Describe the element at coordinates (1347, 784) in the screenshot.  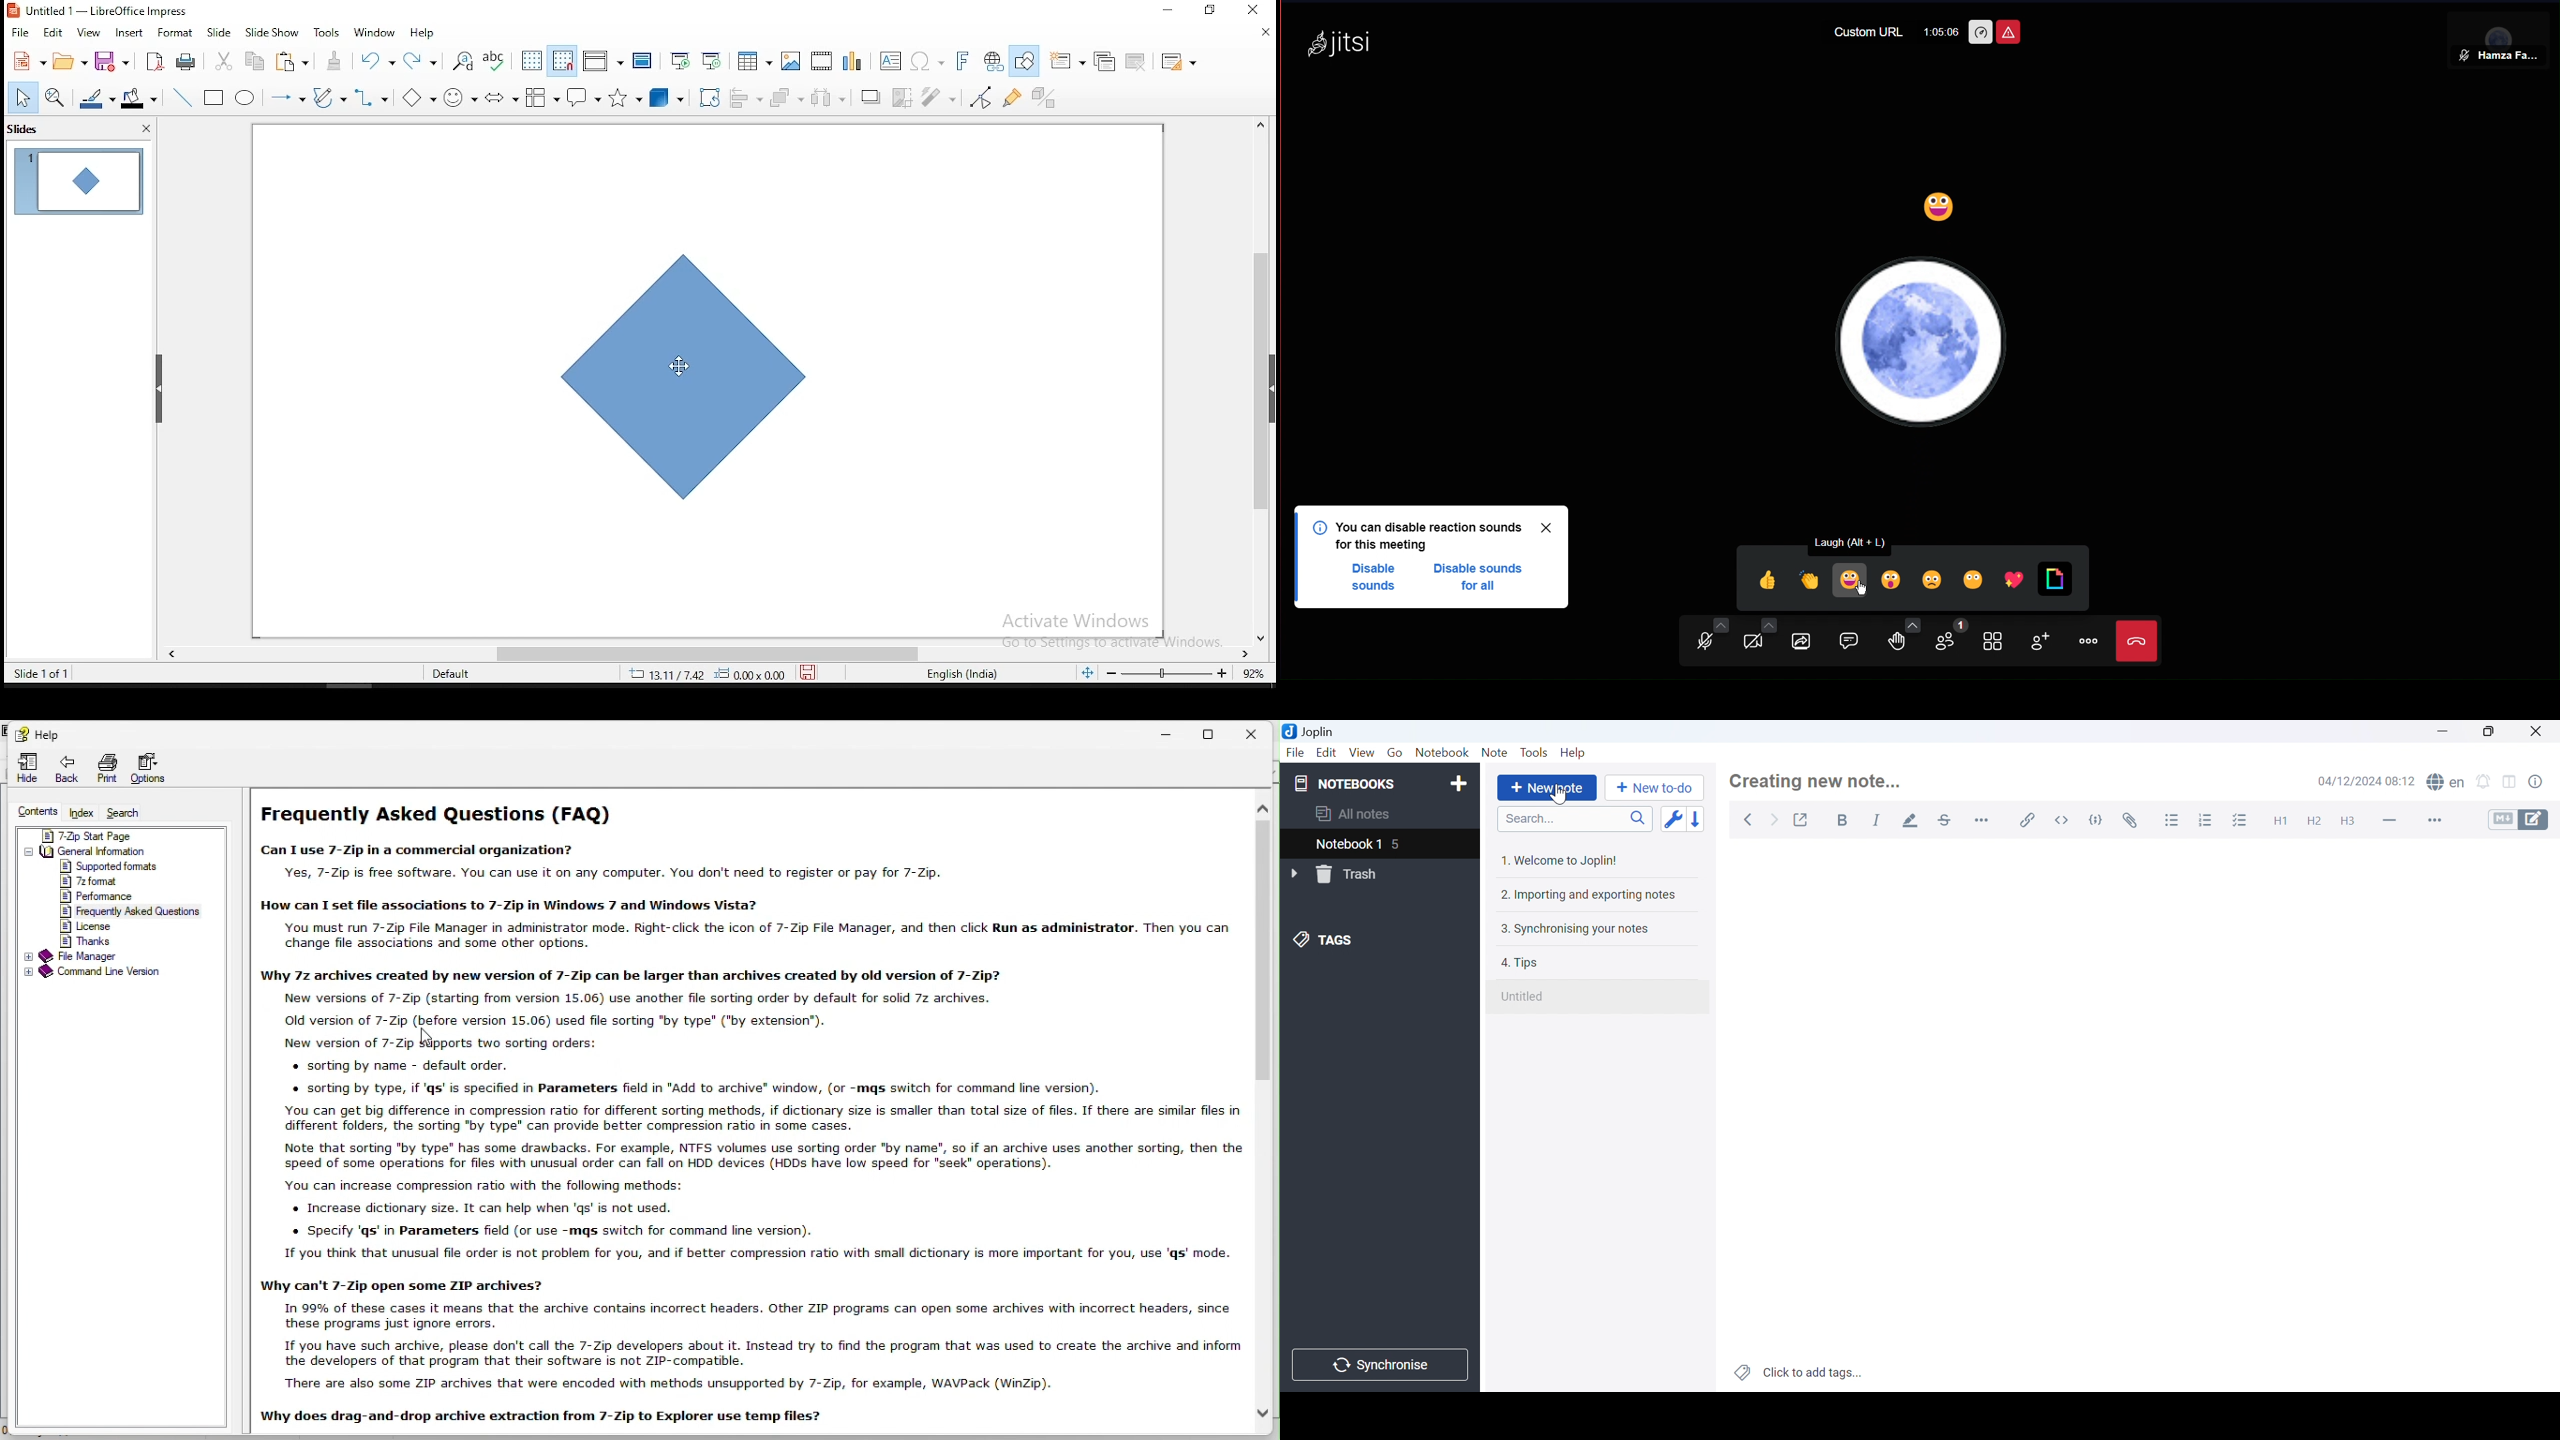
I see `NOTEBOOKS` at that location.